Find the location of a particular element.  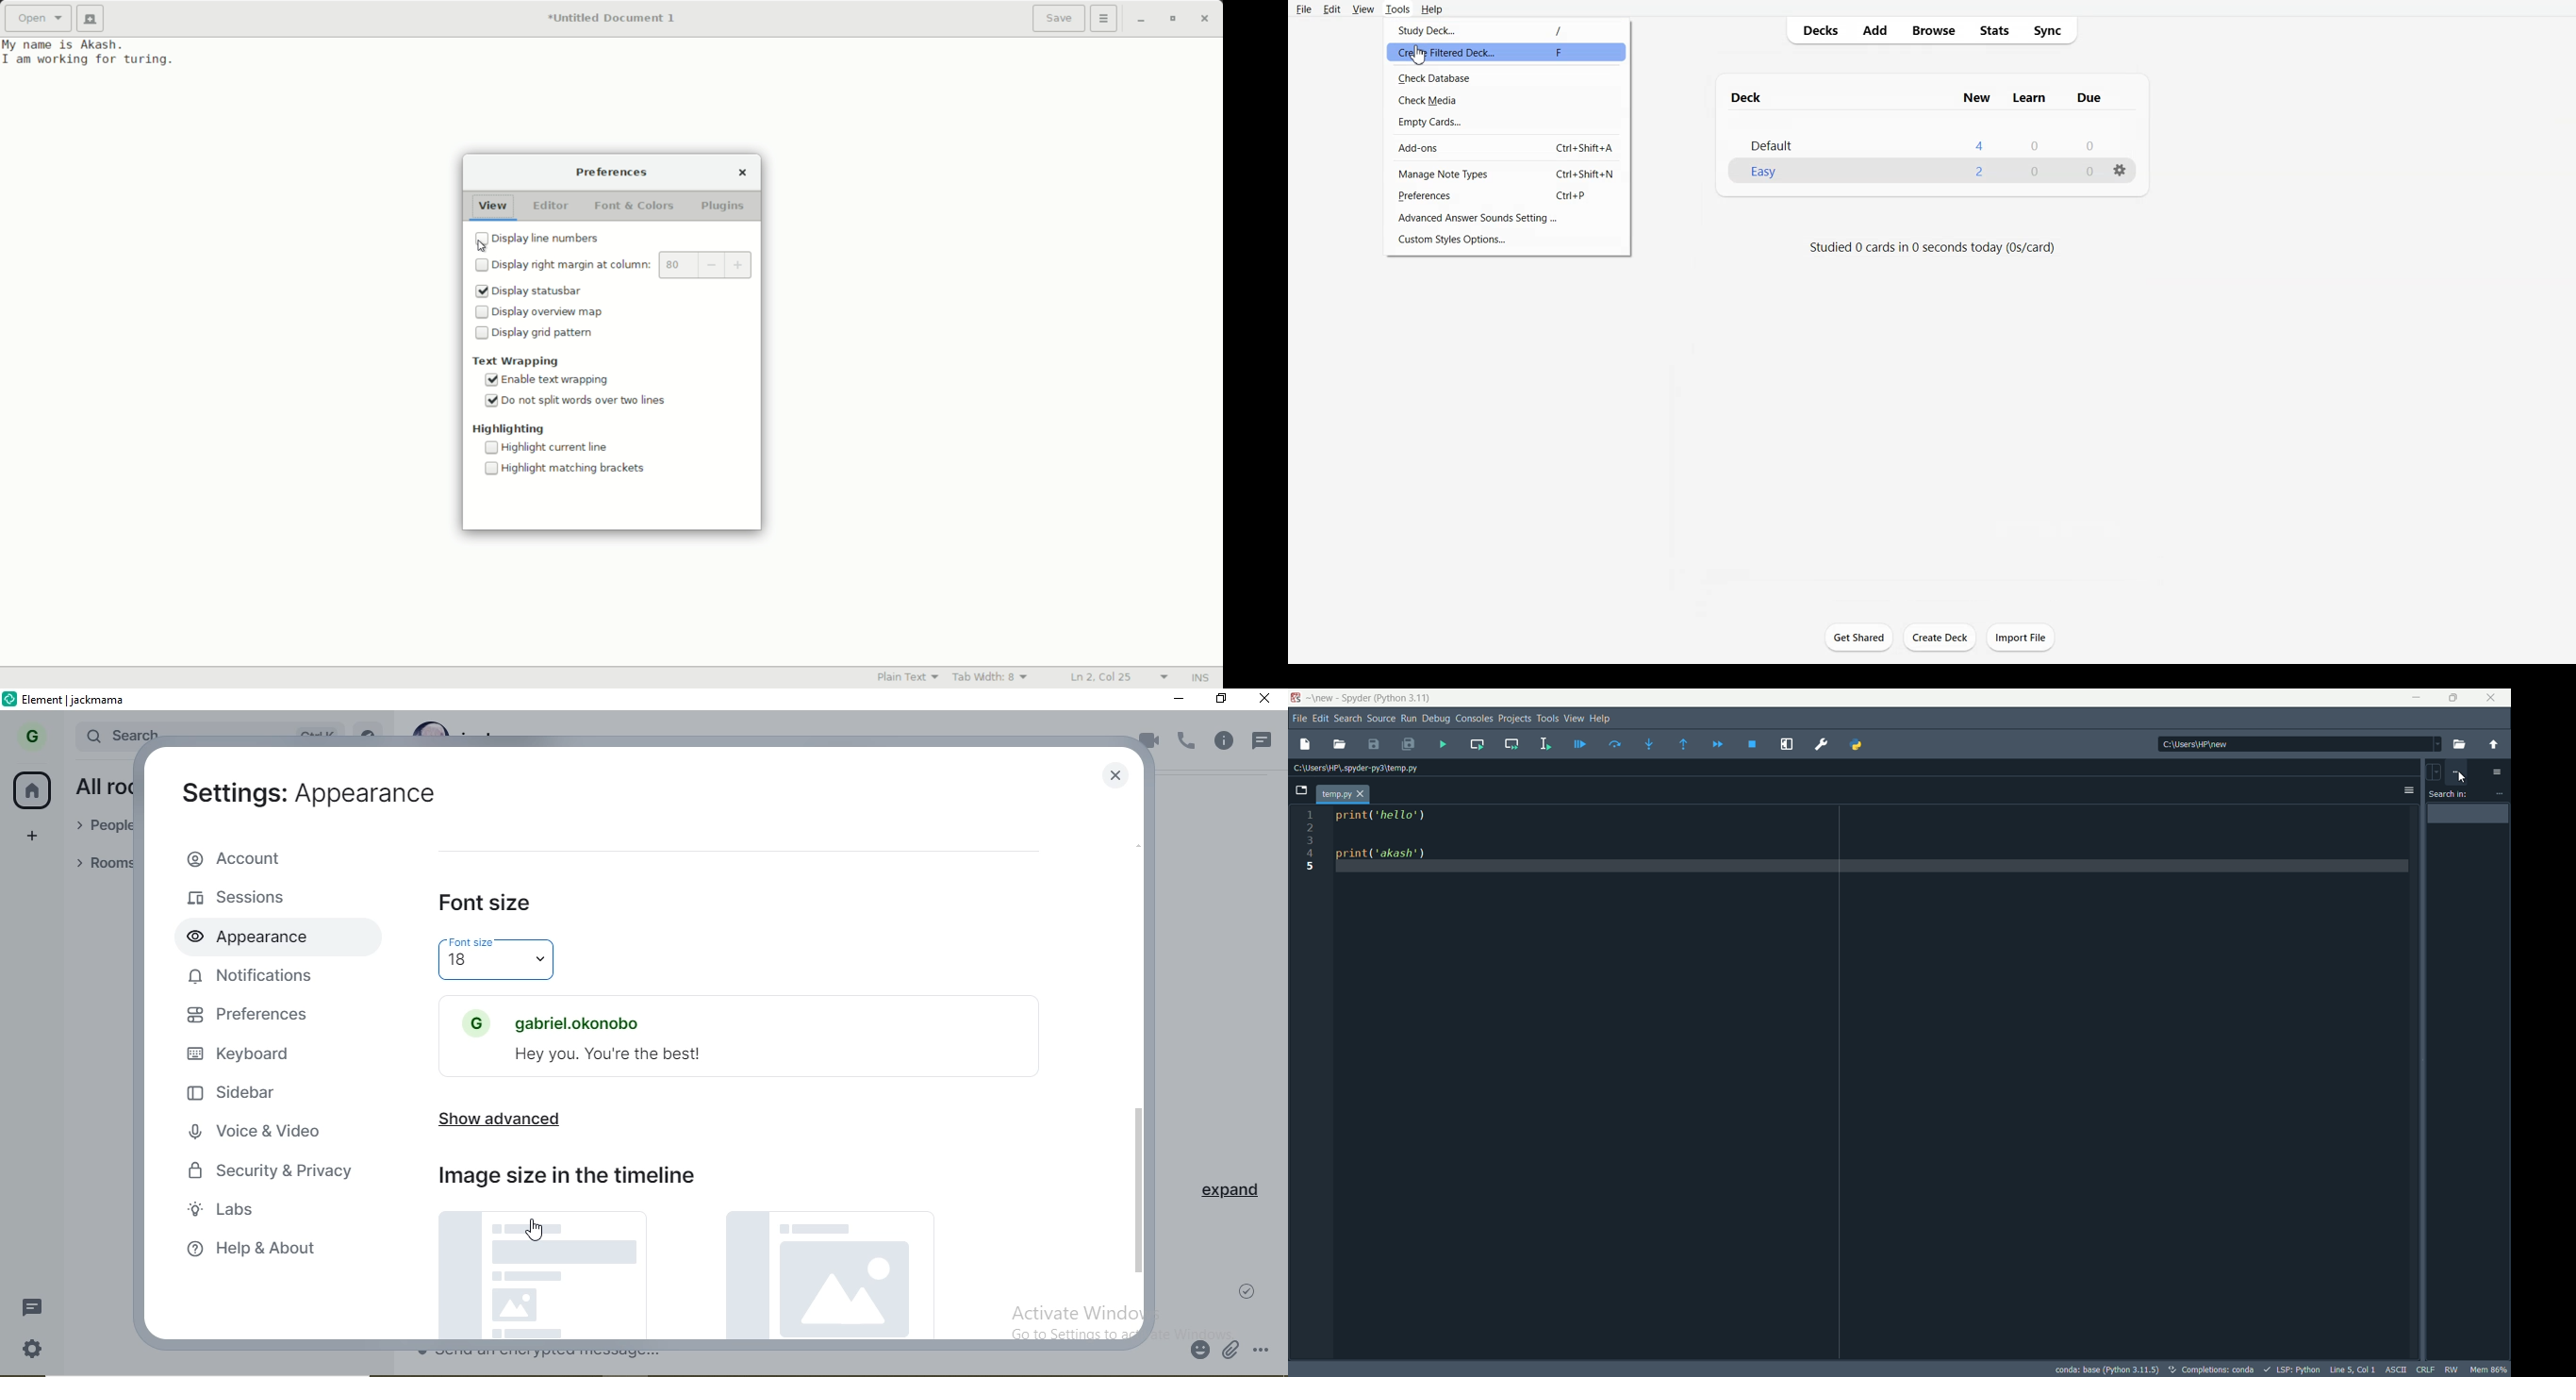

appearance is located at coordinates (254, 935).